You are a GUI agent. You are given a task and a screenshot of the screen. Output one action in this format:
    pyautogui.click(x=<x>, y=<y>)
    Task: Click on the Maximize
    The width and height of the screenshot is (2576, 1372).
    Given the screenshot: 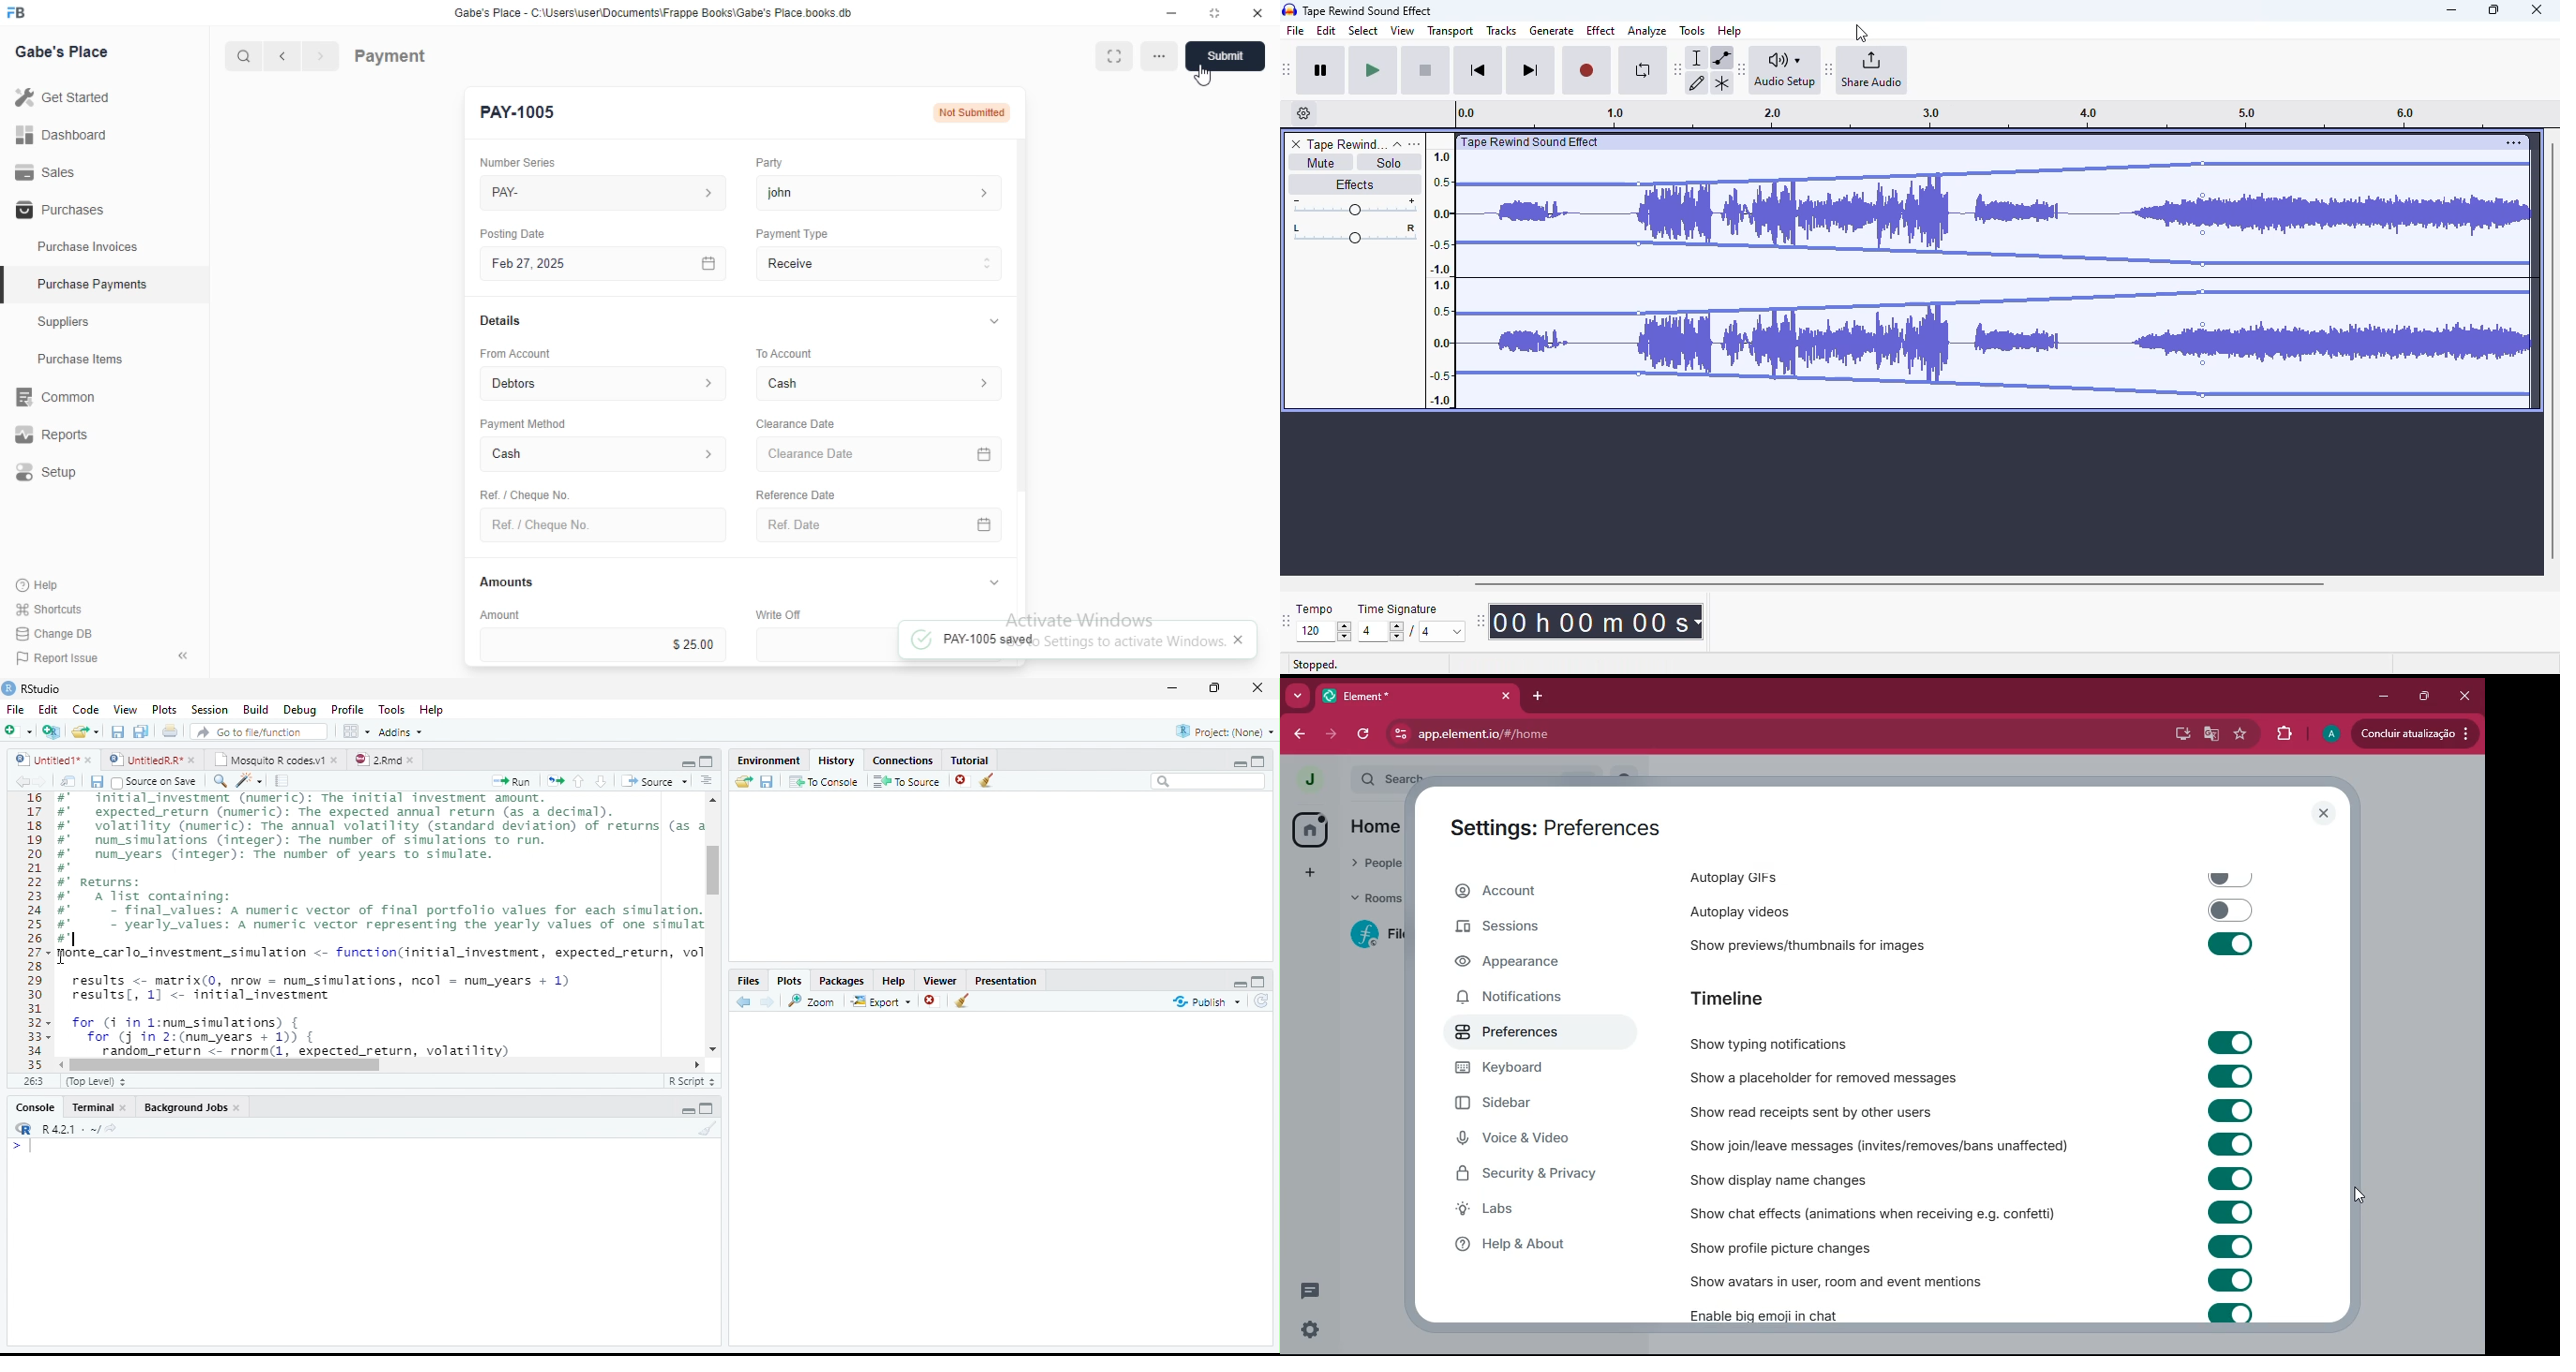 What is the action you would take?
    pyautogui.click(x=1219, y=689)
    